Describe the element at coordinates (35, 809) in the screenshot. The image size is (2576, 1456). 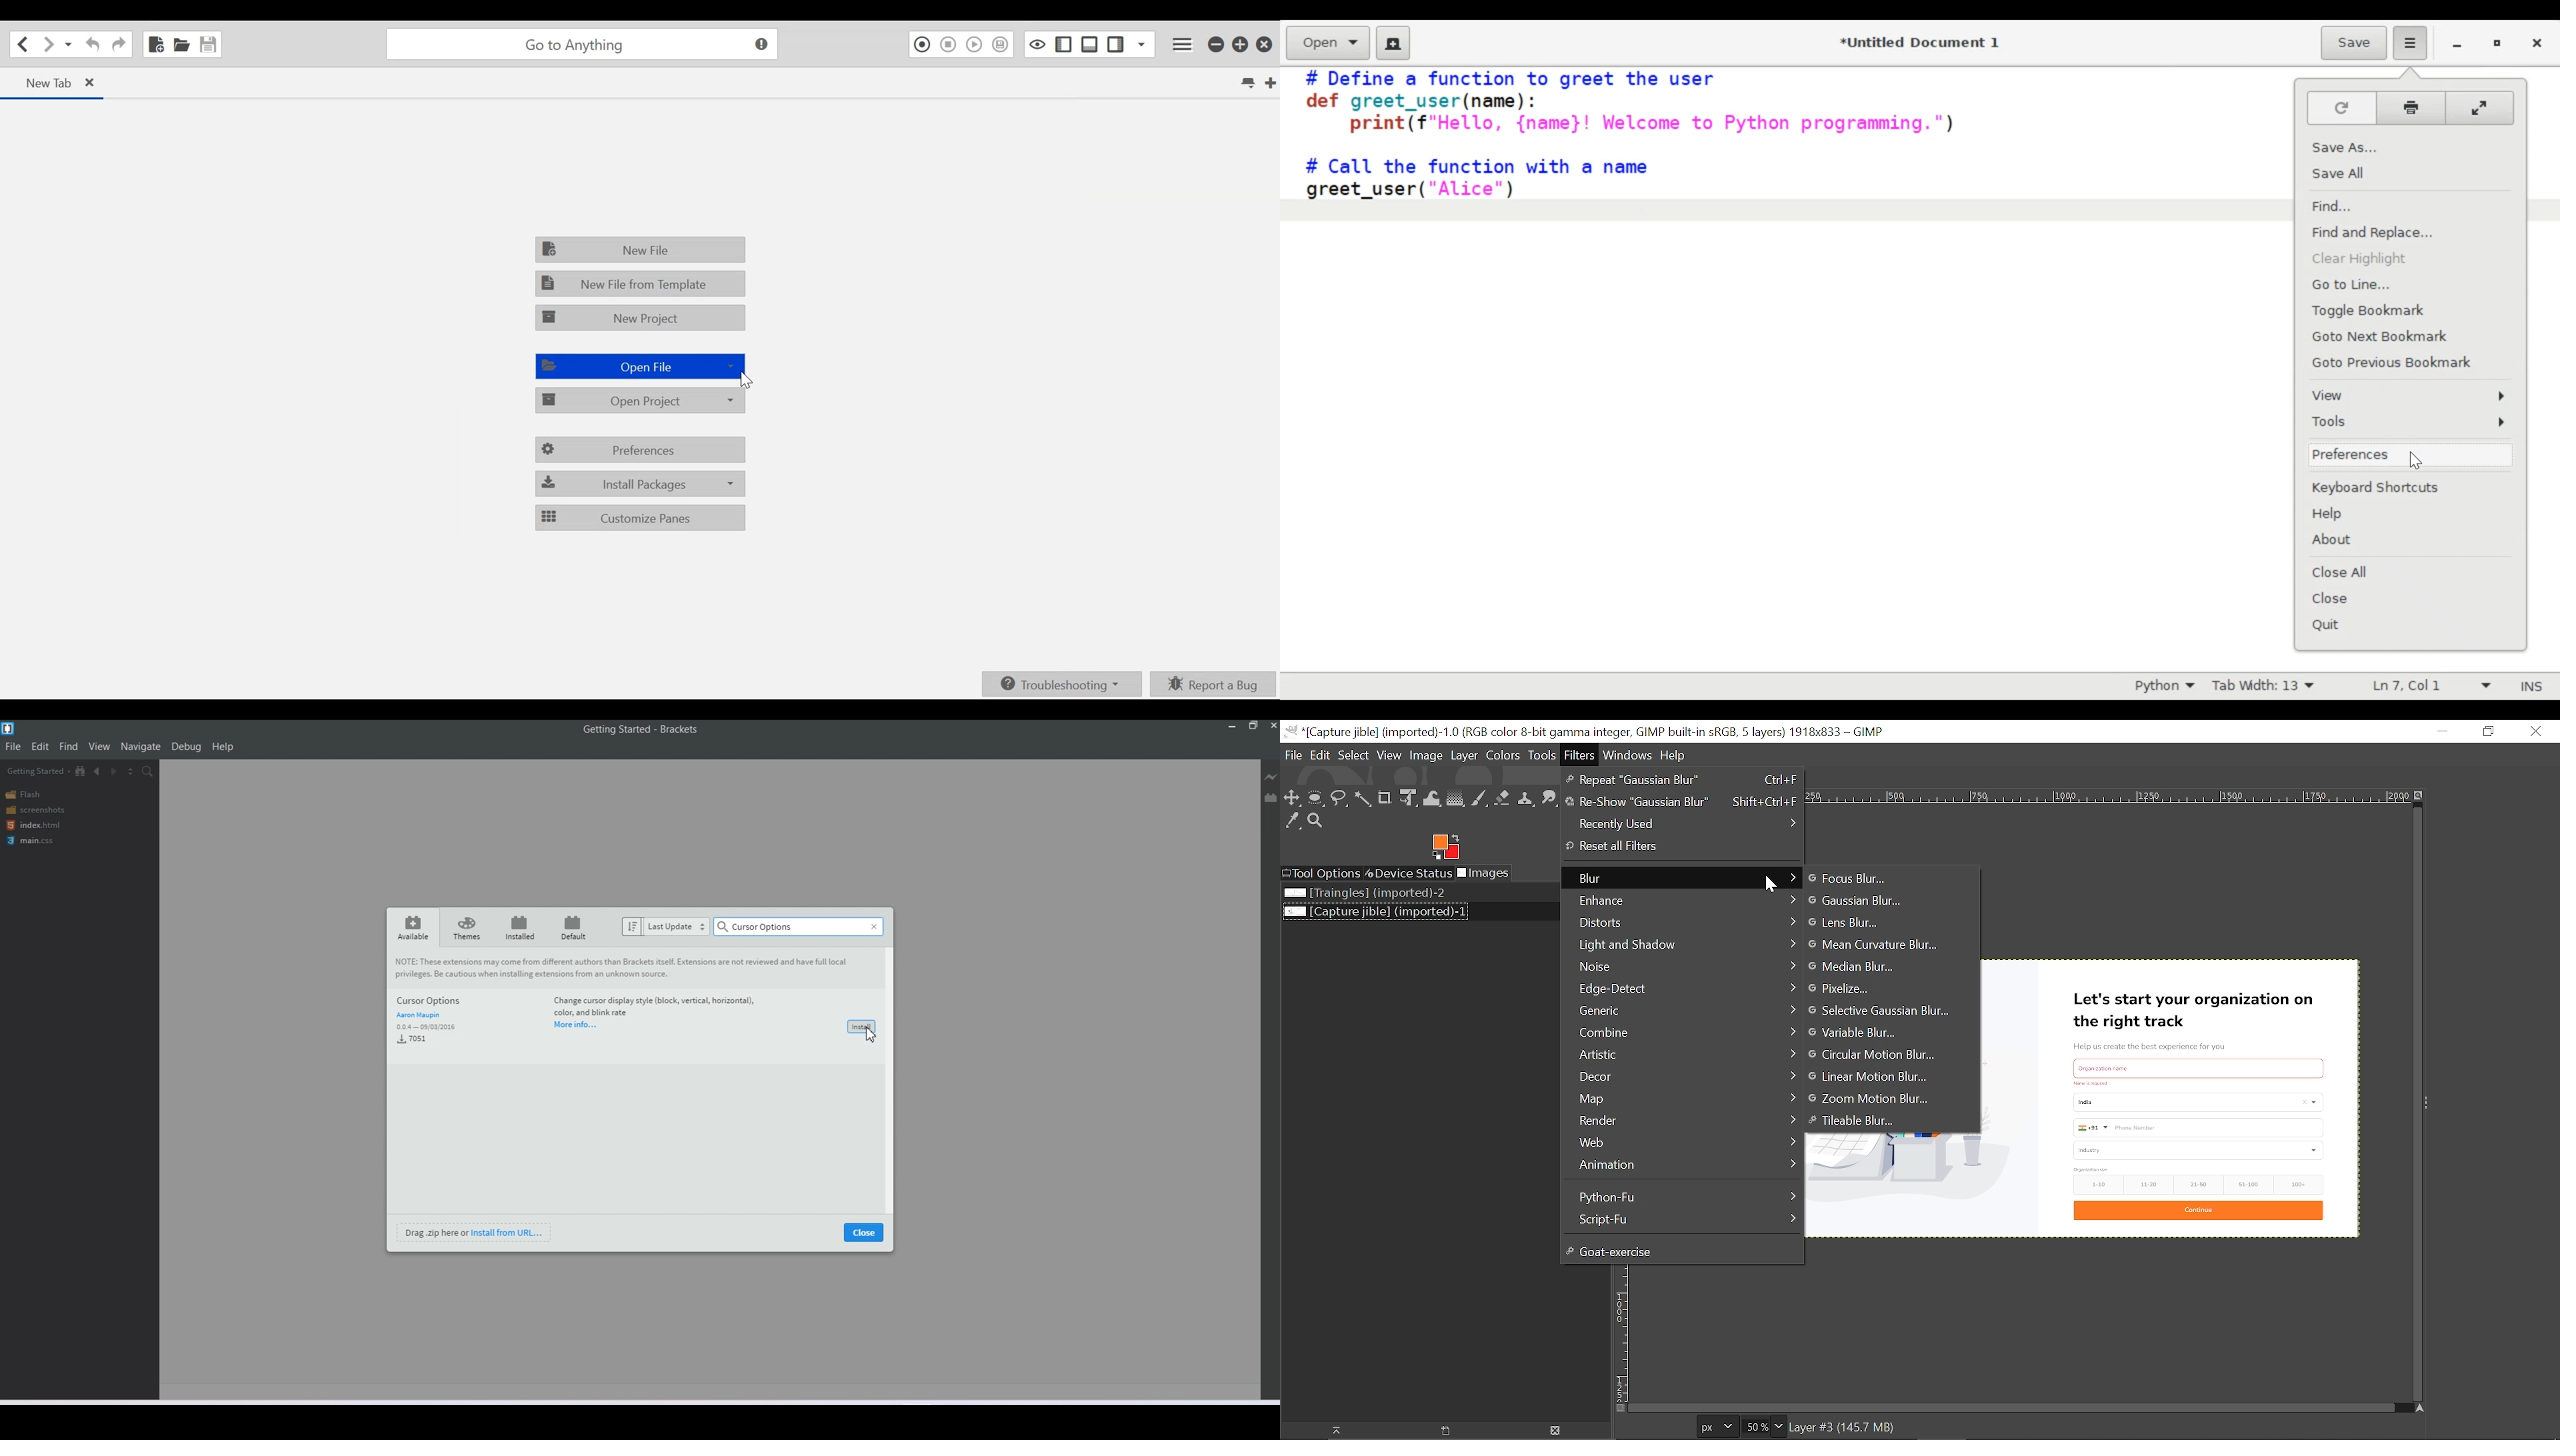
I see `Screenshots` at that location.